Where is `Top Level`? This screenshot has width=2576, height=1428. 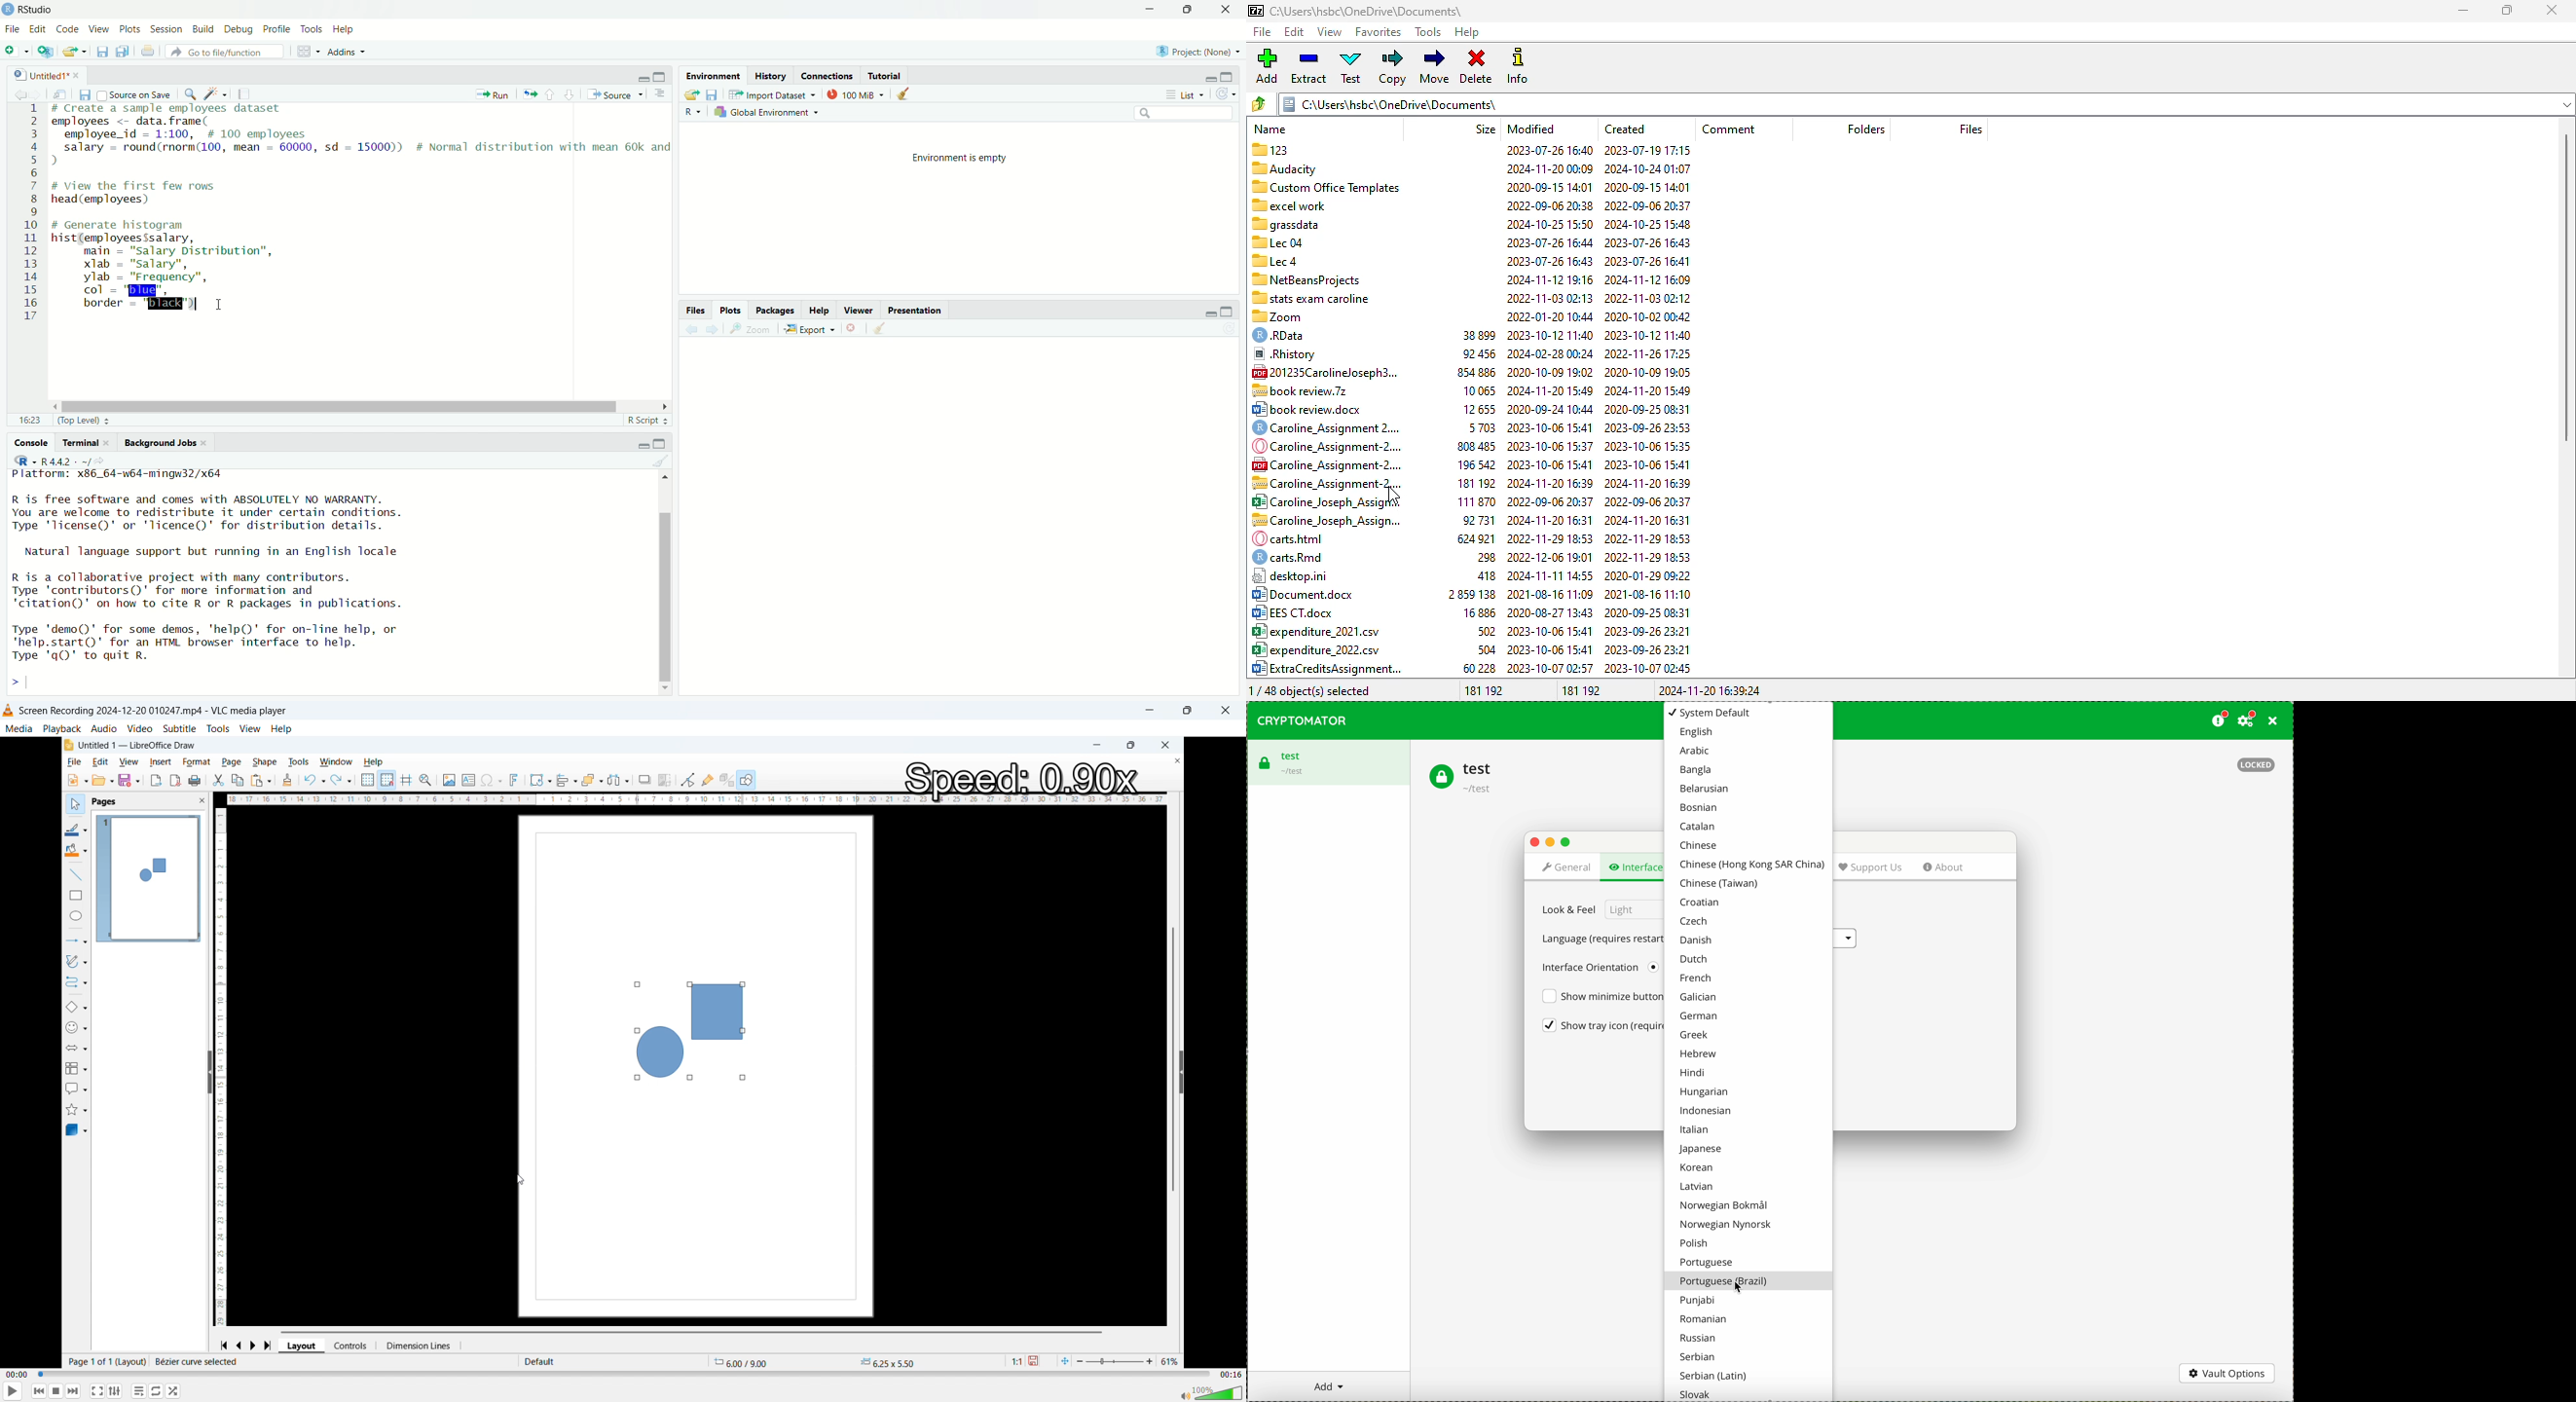 Top Level is located at coordinates (86, 421).